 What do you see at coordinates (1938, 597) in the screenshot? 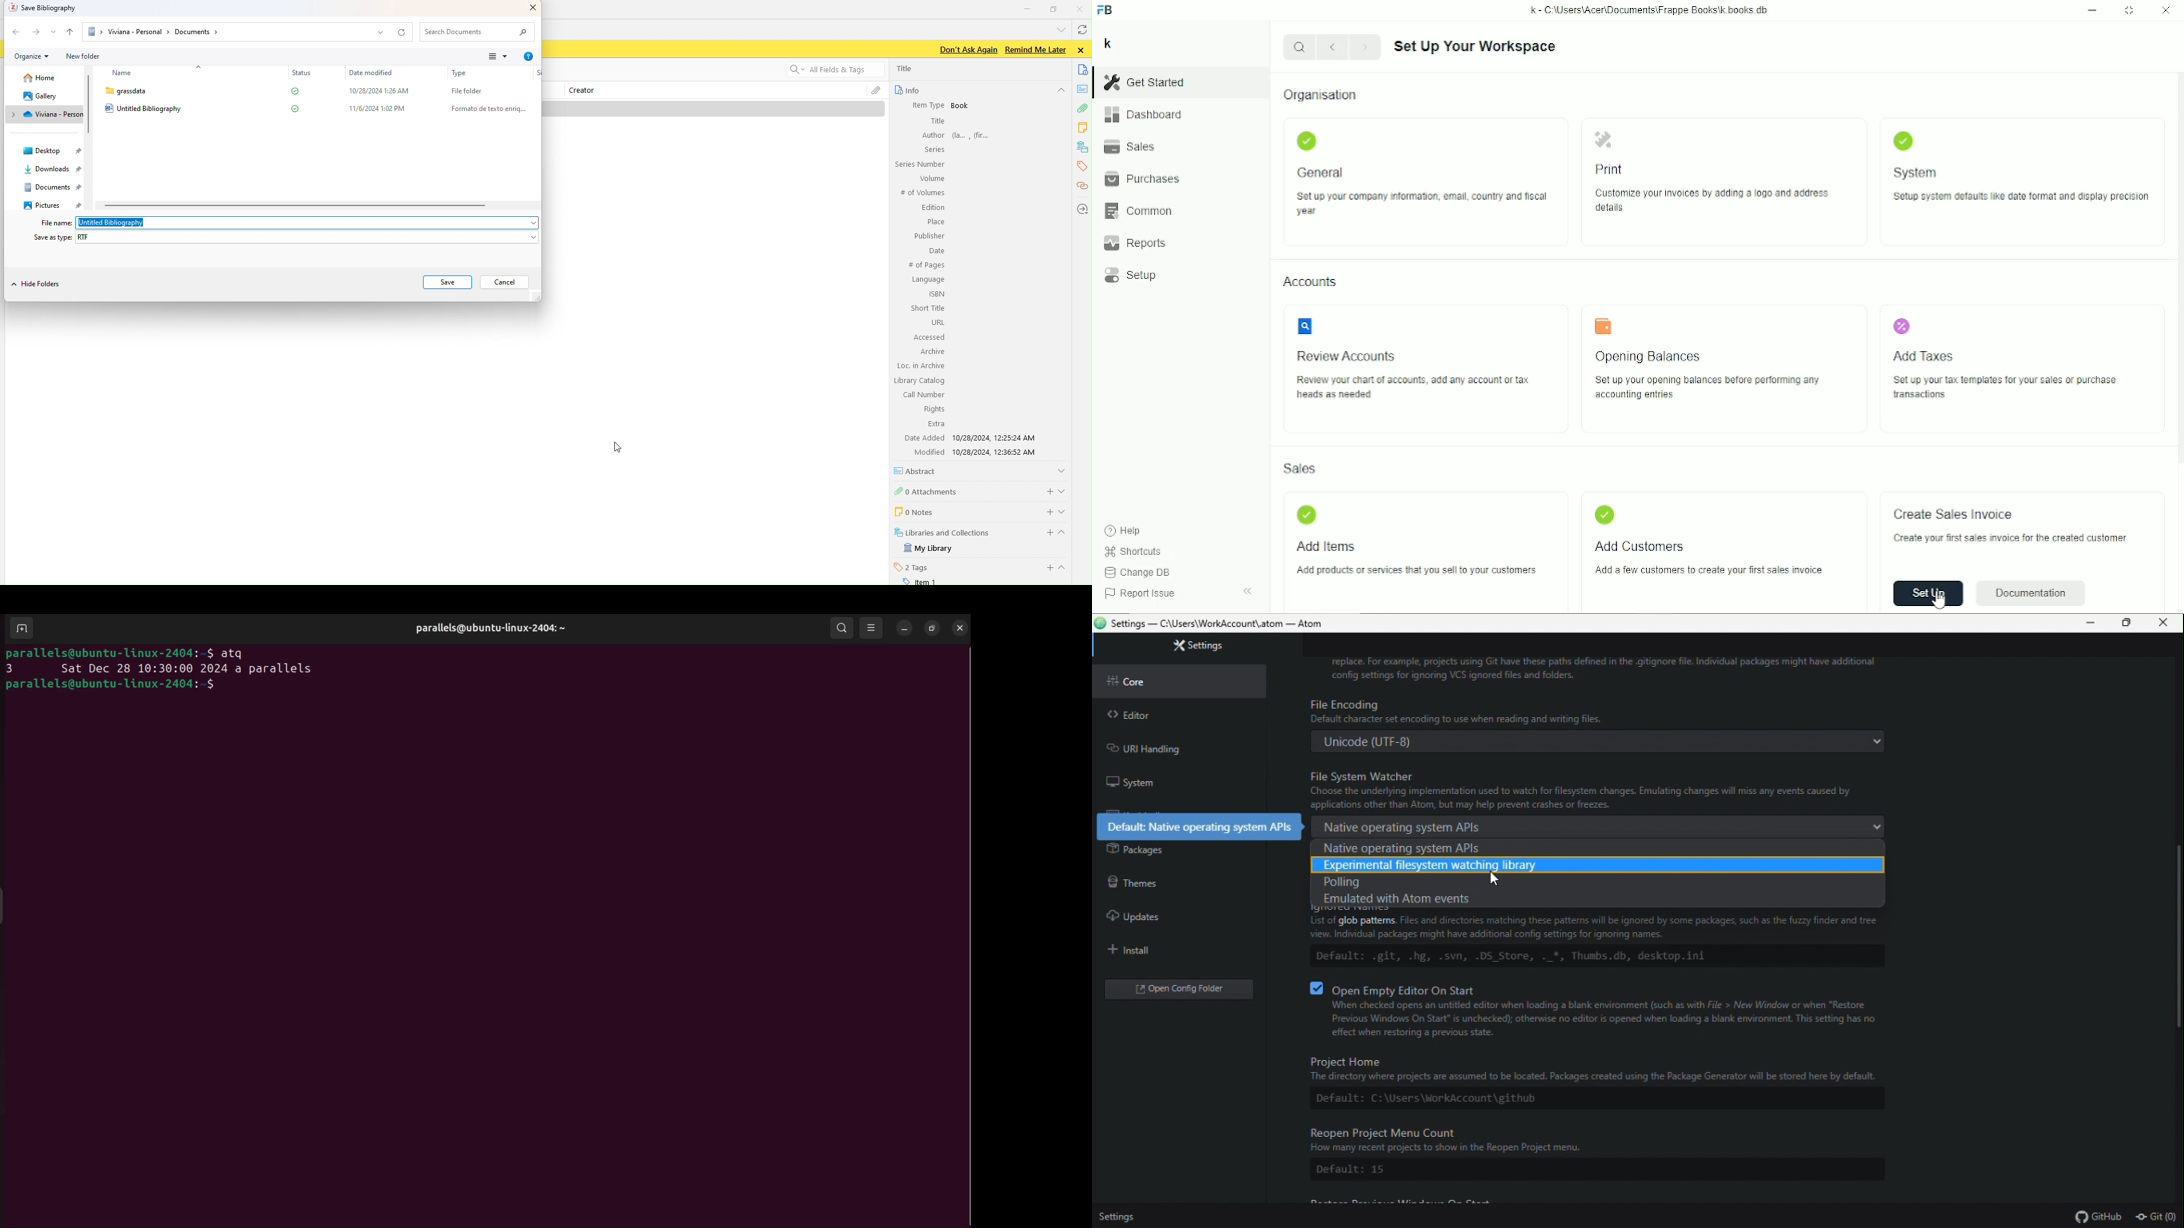
I see `Cursor` at bounding box center [1938, 597].